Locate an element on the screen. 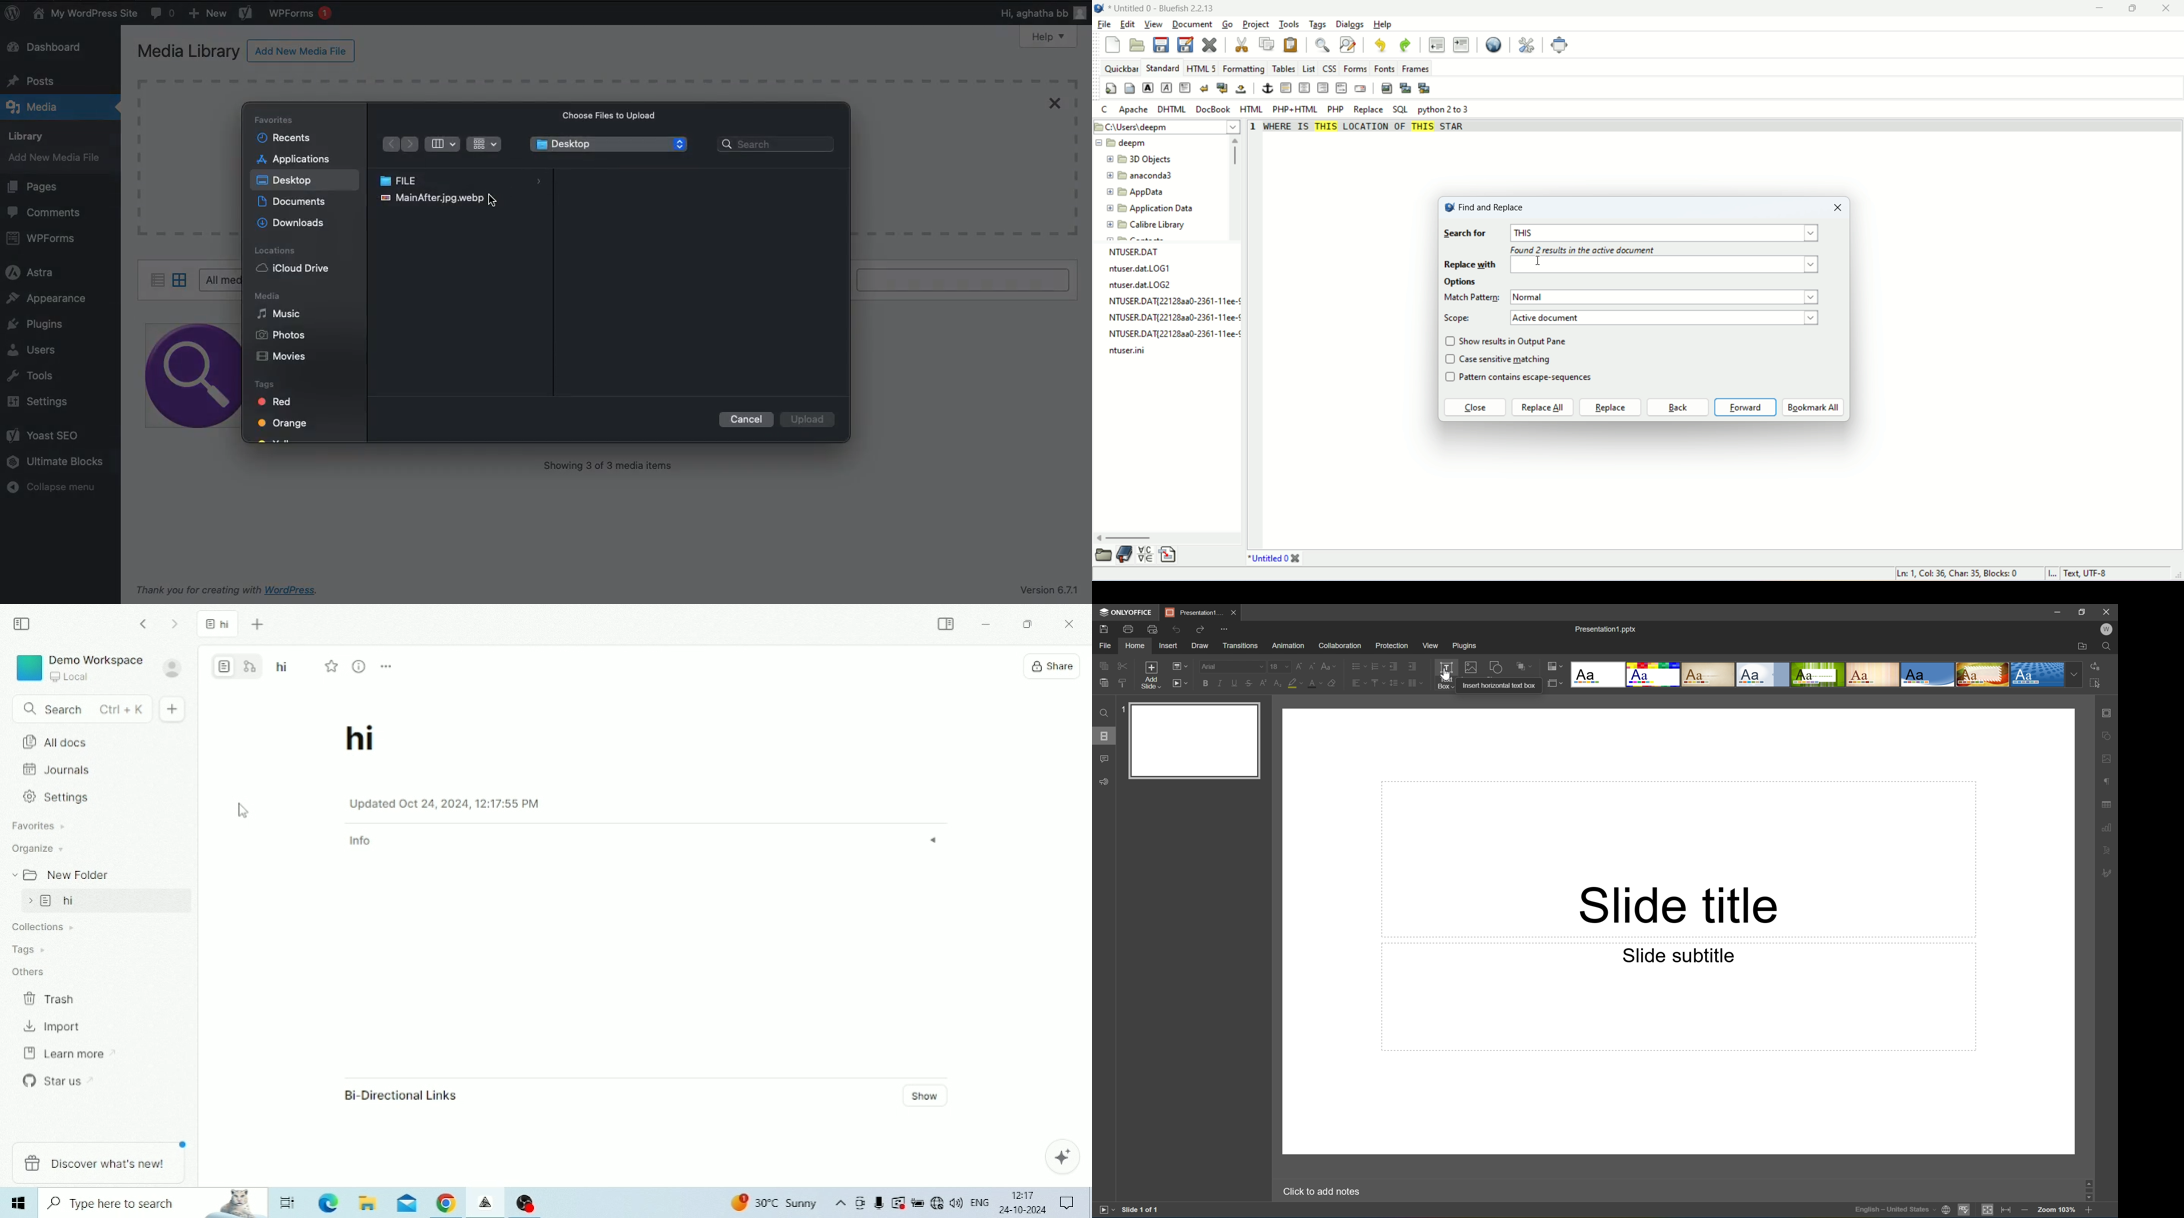 Image resolution: width=2184 pixels, height=1232 pixels. horizontal rule is located at coordinates (1287, 88).